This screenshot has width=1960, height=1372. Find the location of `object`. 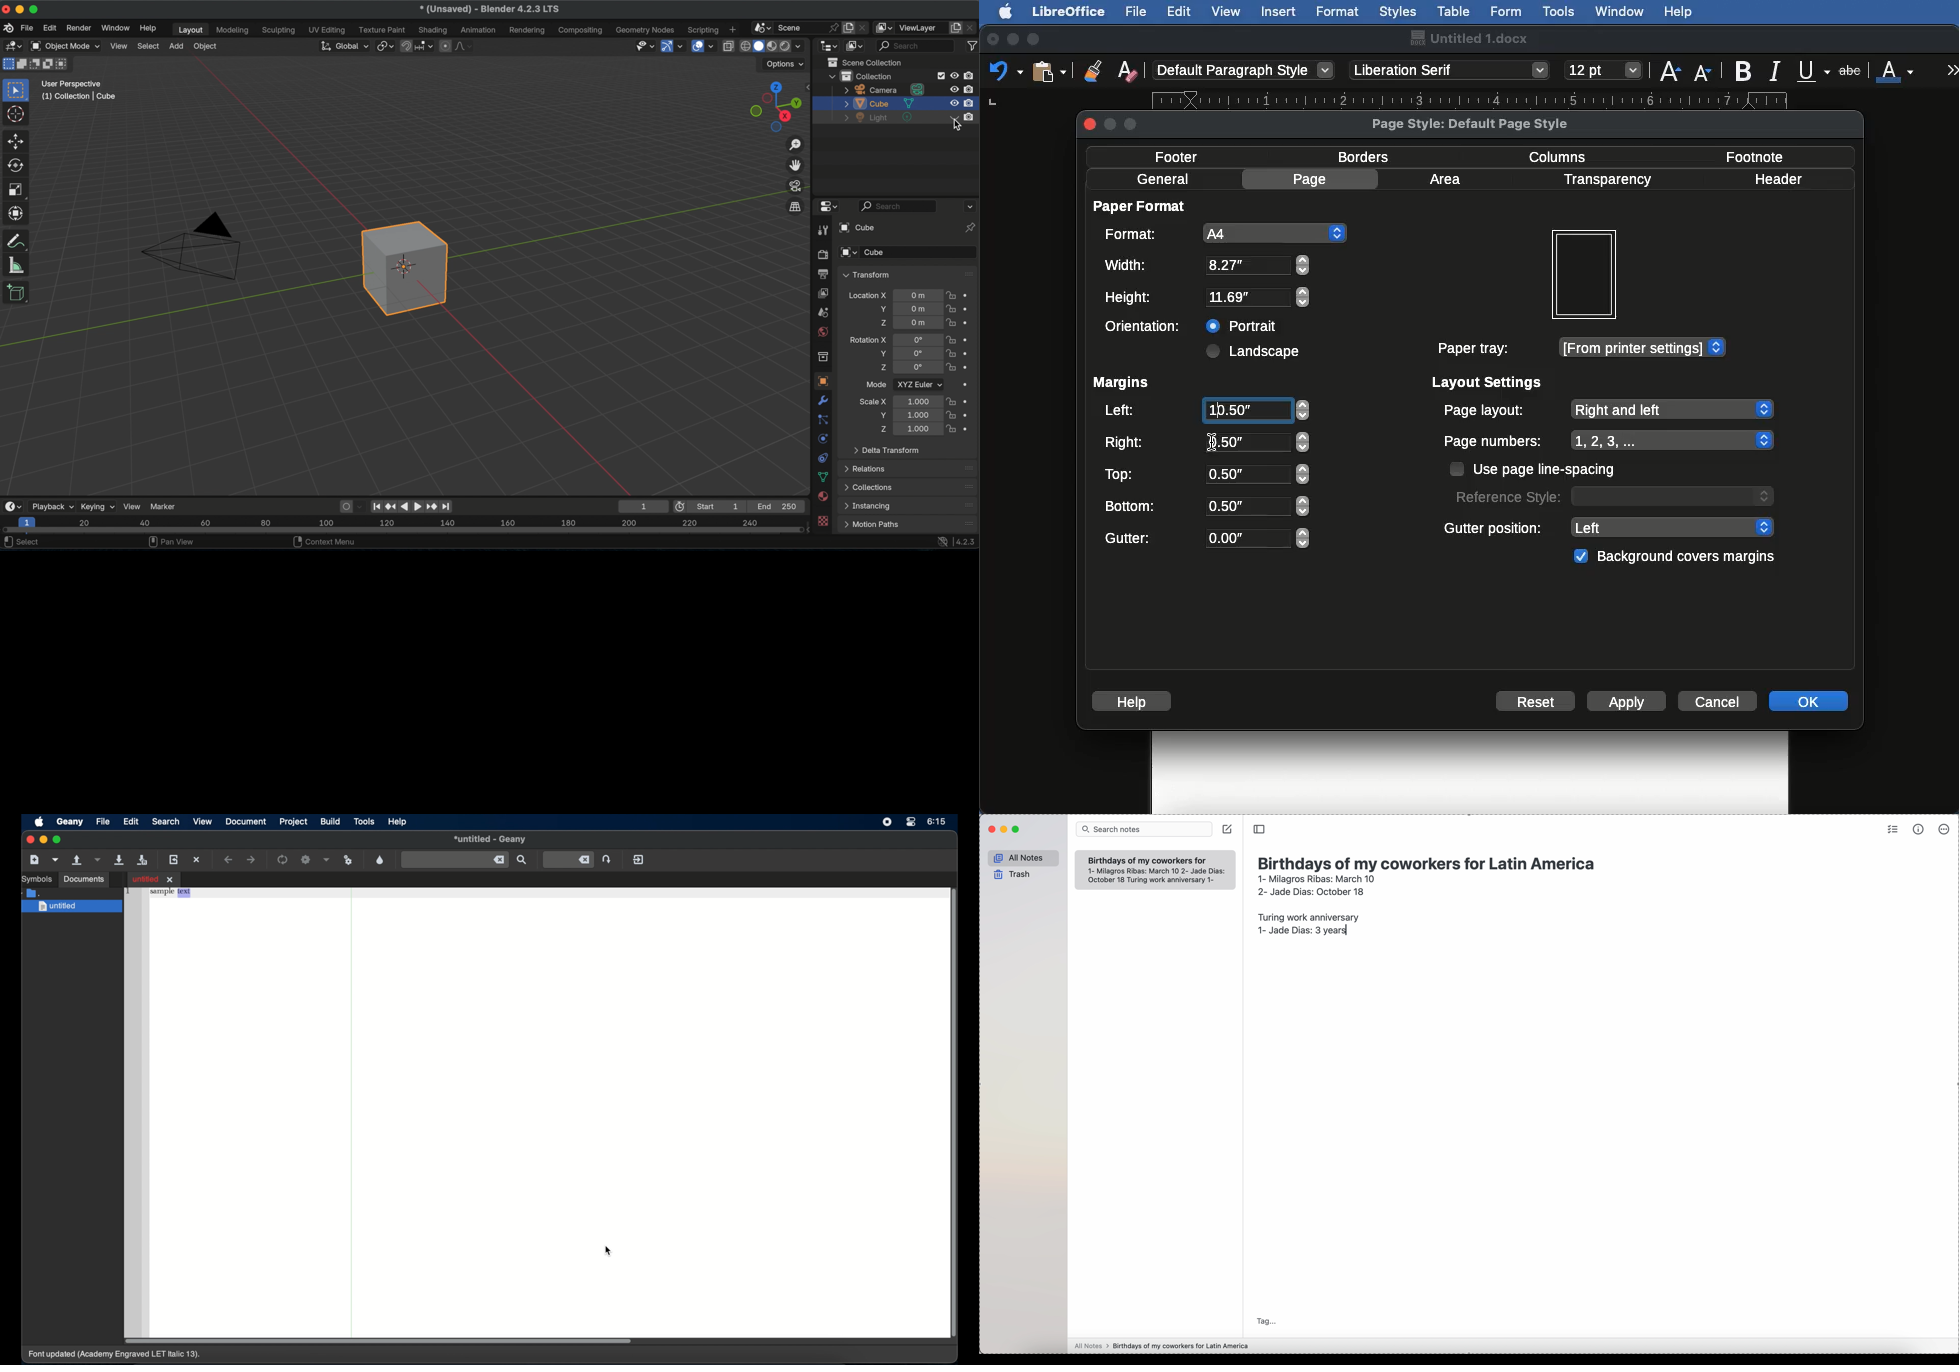

object is located at coordinates (822, 381).